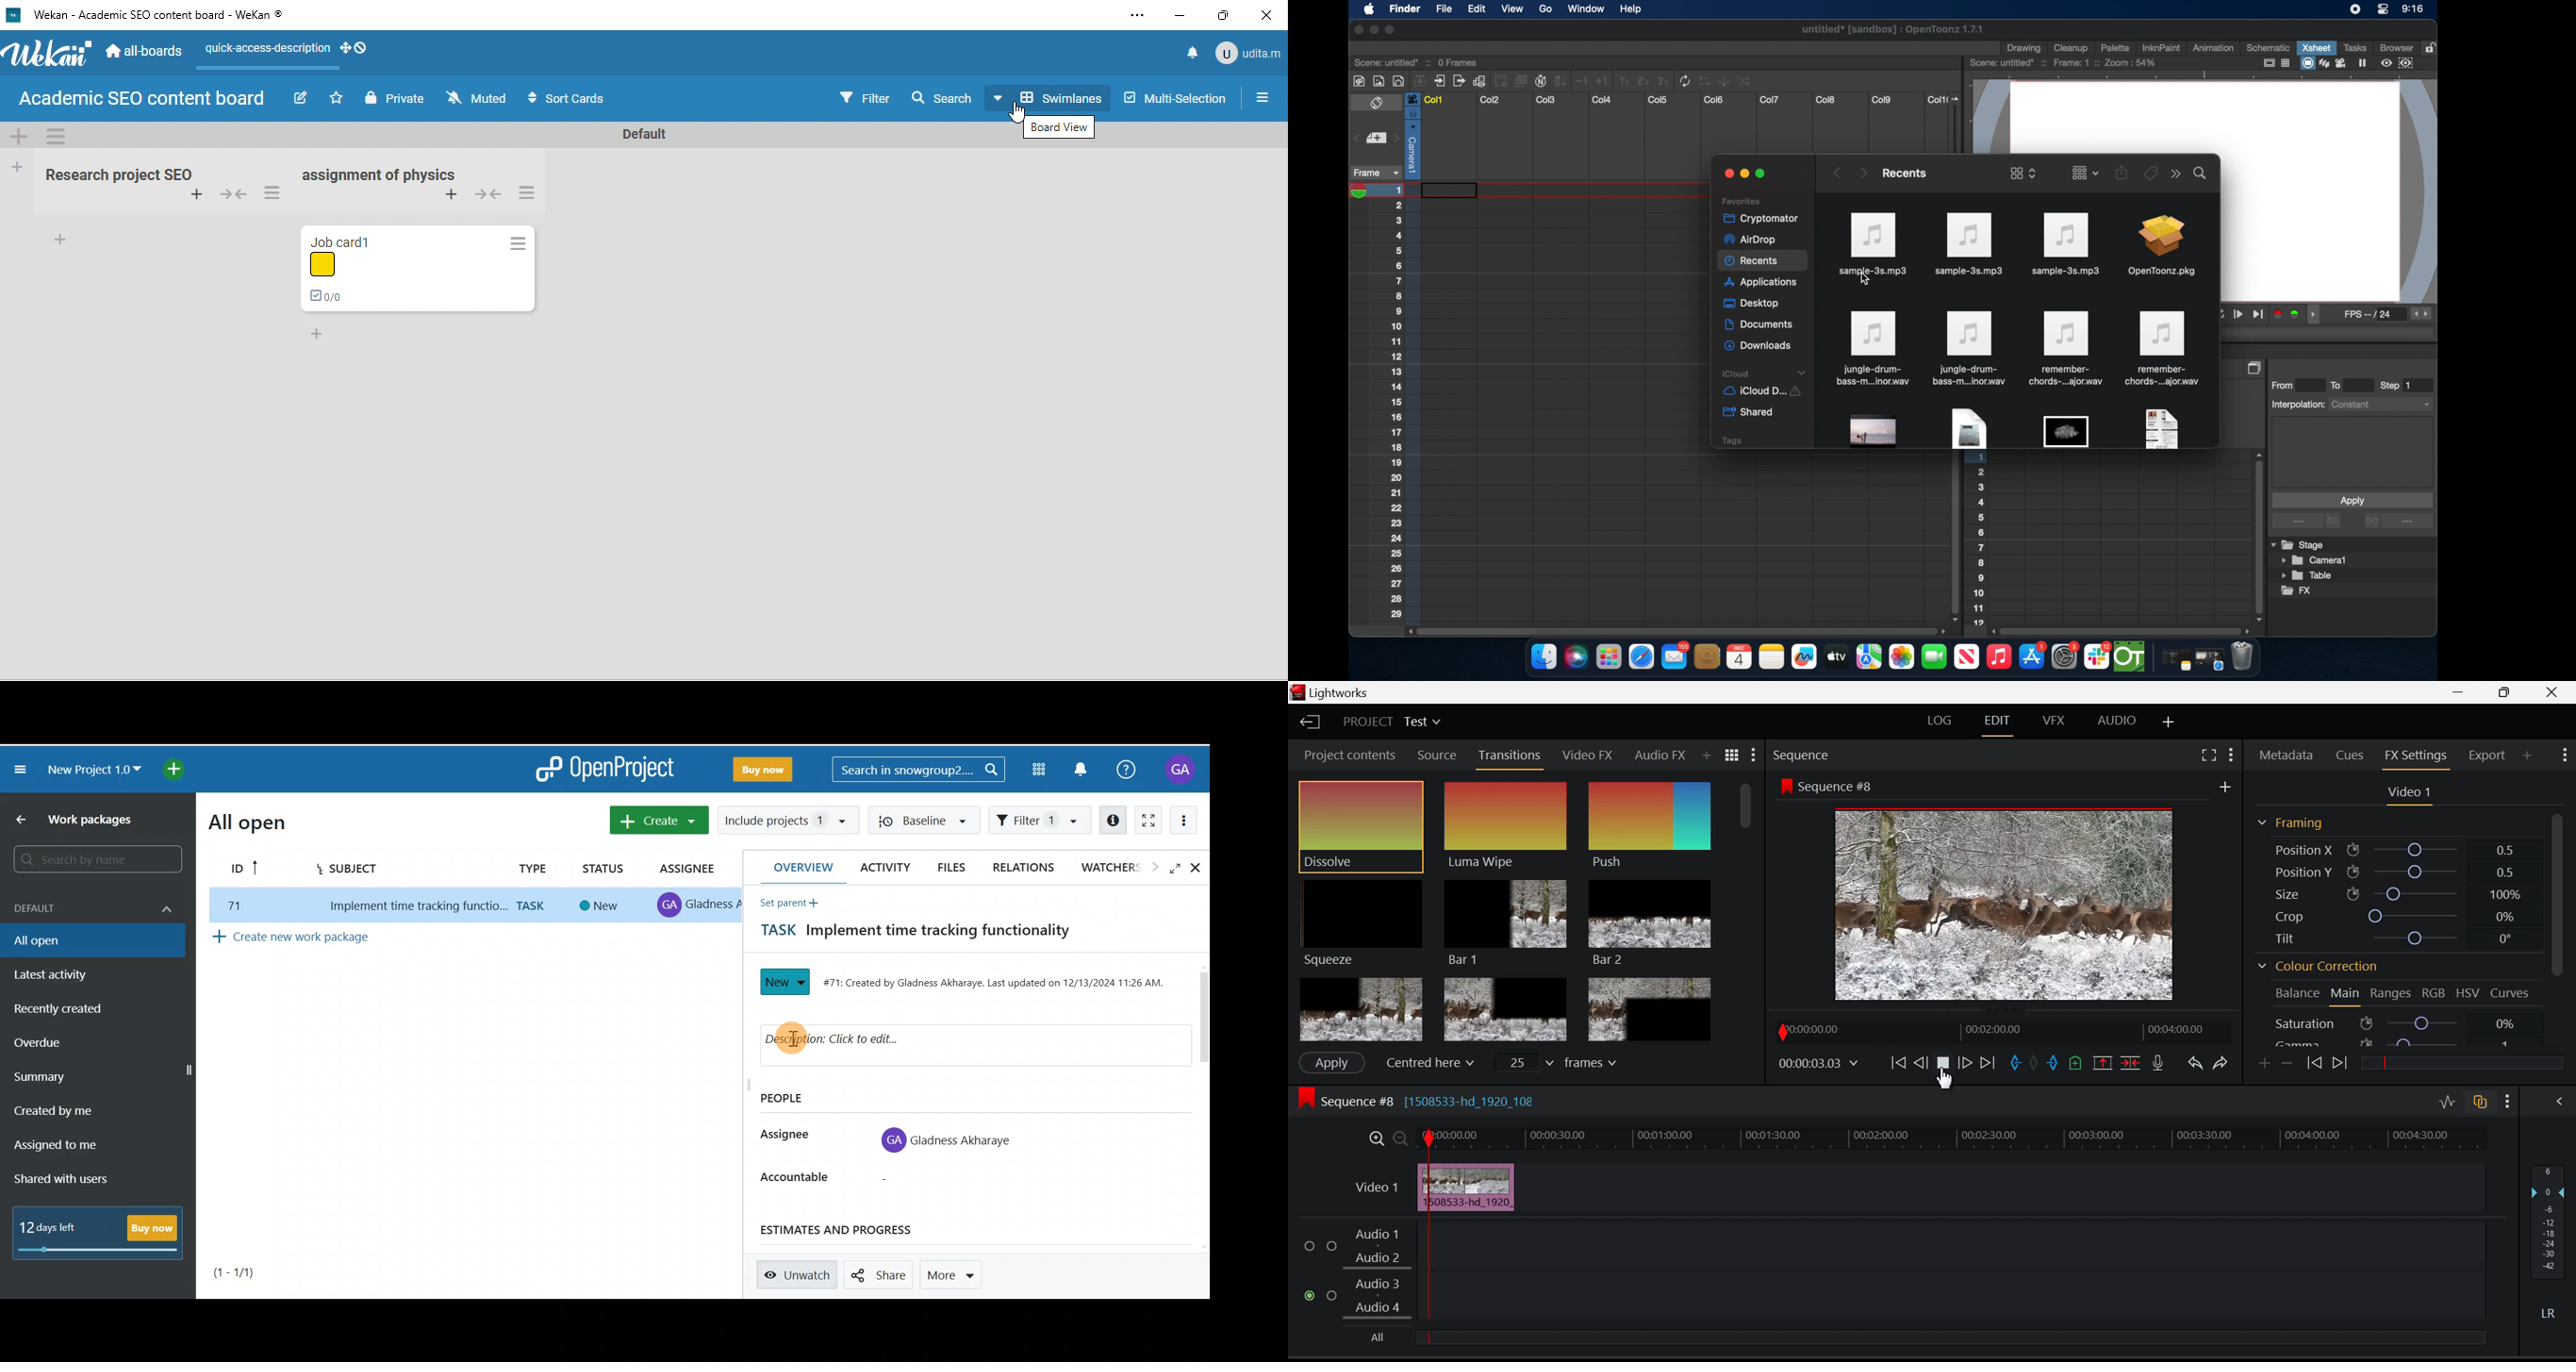  What do you see at coordinates (60, 241) in the screenshot?
I see `add` at bounding box center [60, 241].